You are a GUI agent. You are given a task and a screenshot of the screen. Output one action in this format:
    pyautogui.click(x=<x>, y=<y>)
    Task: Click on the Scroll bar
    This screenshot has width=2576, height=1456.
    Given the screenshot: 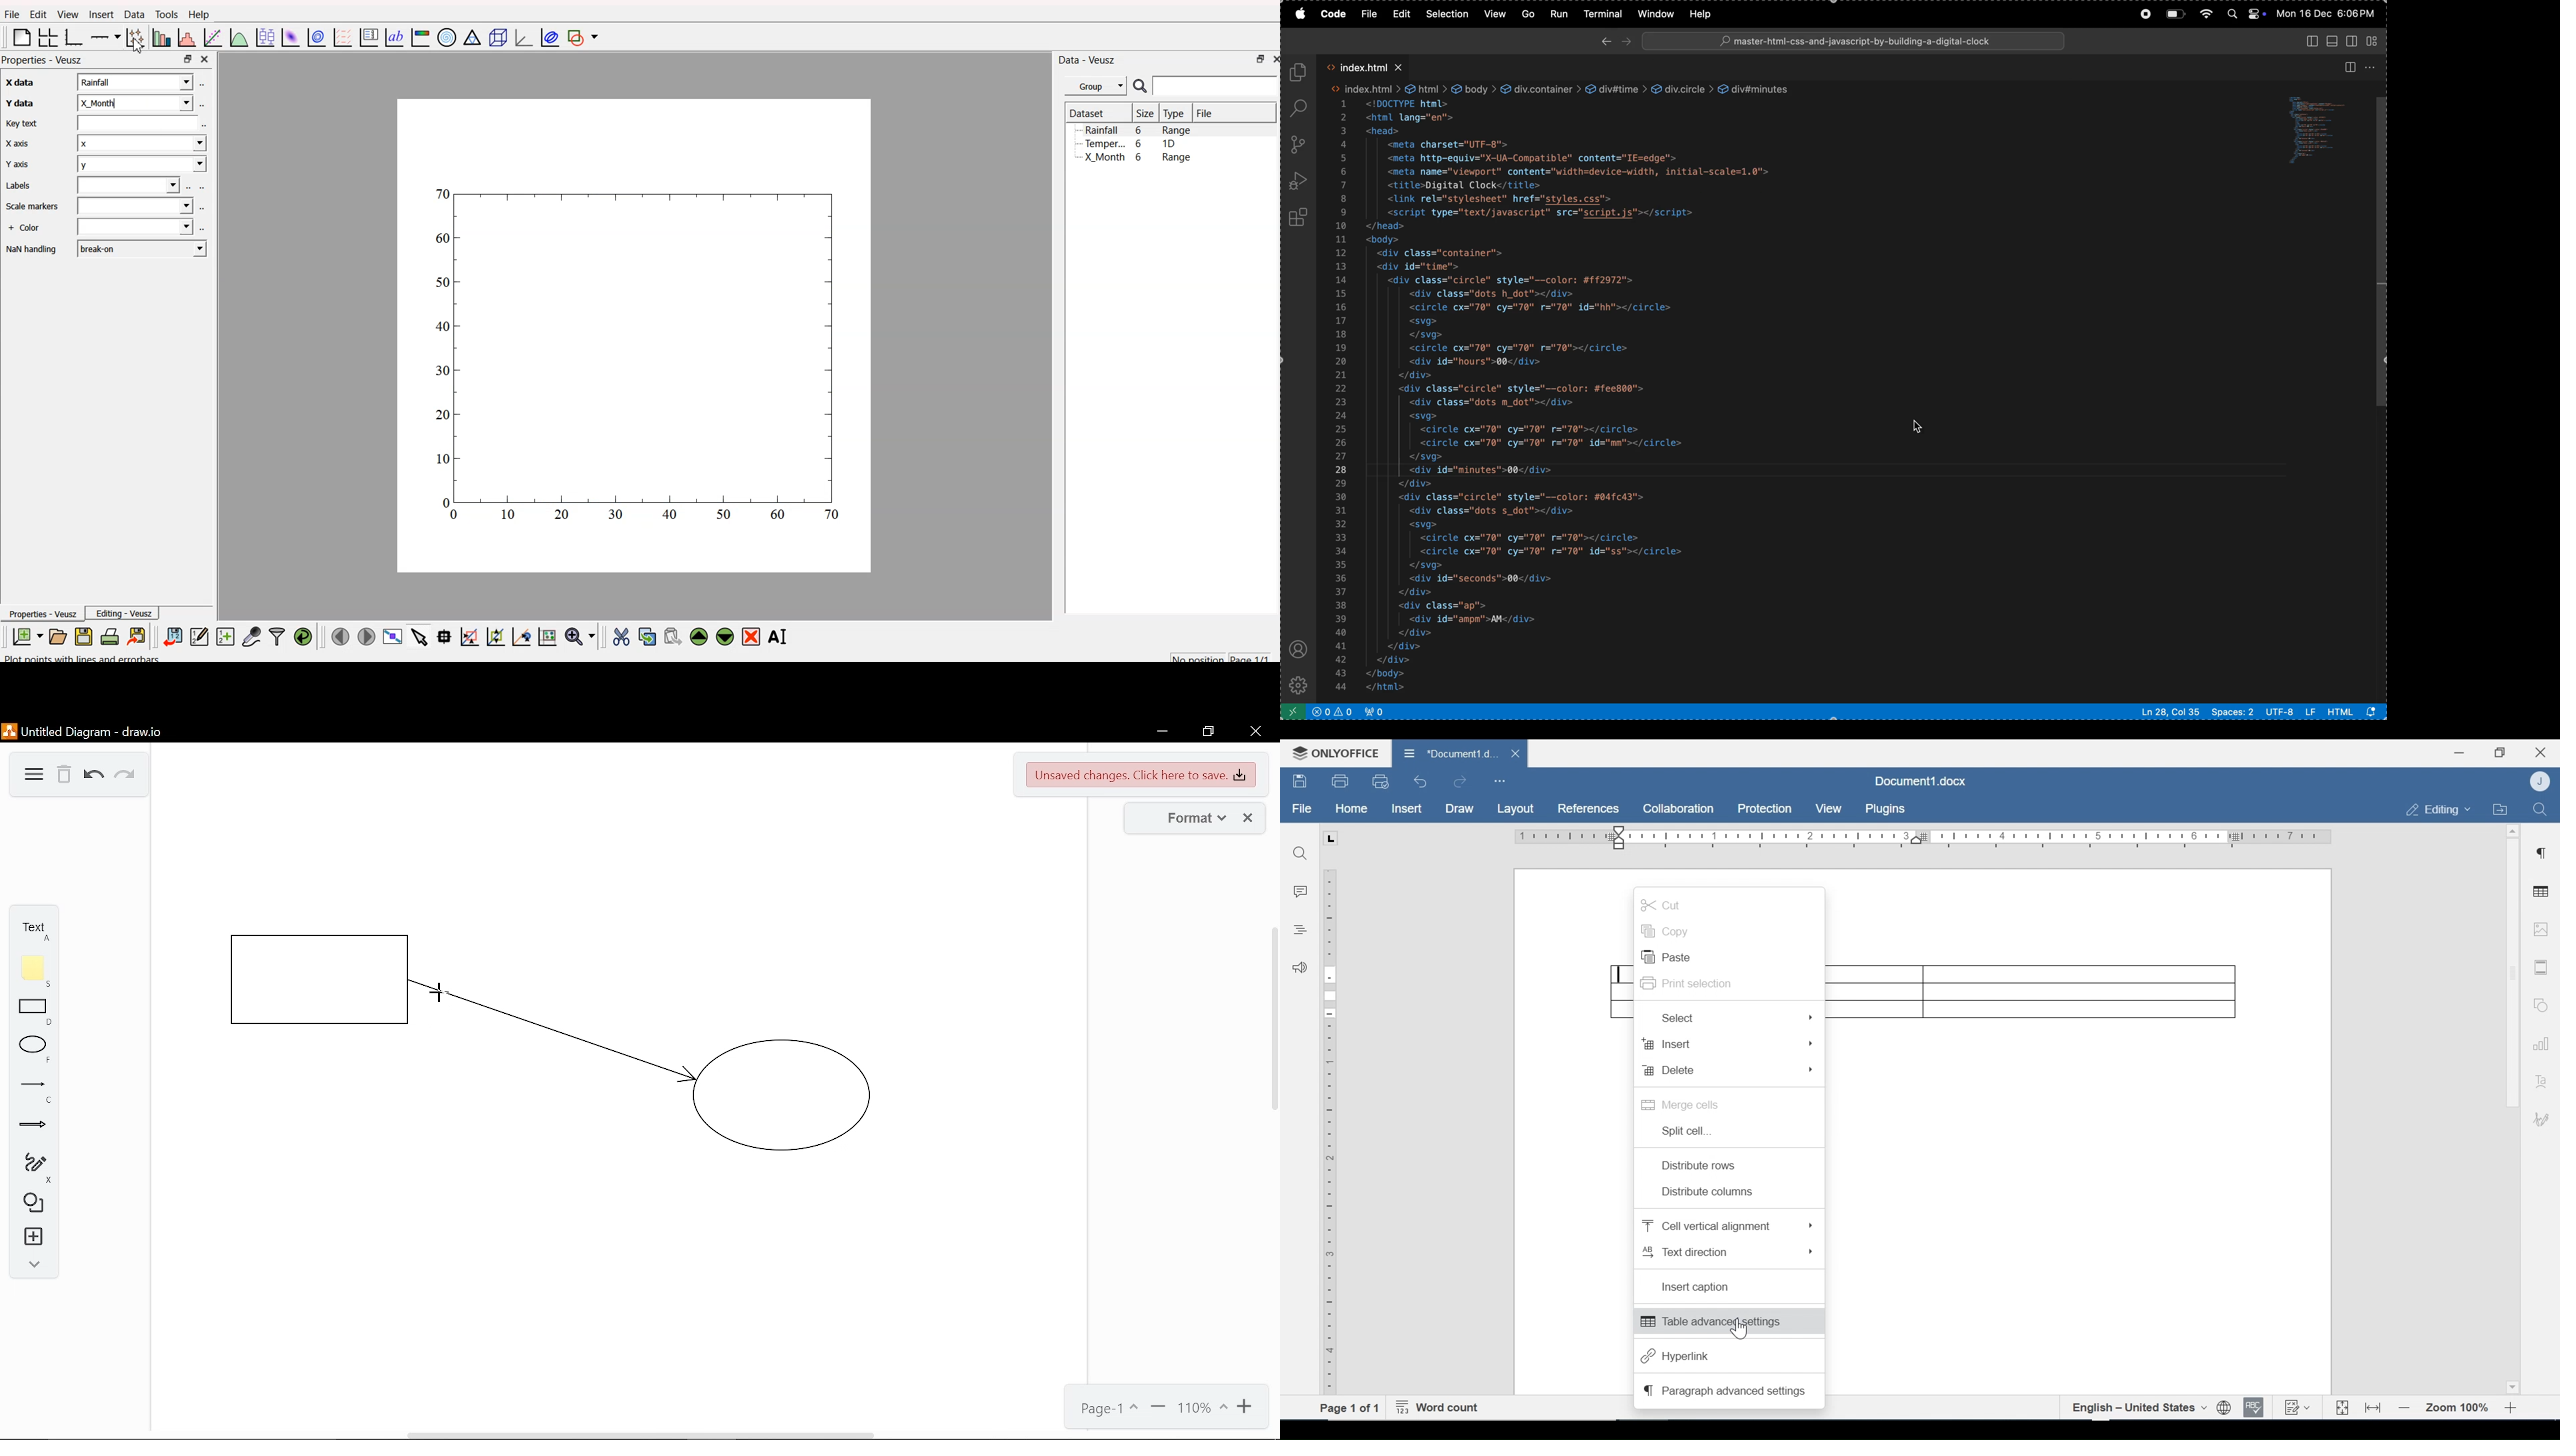 What is the action you would take?
    pyautogui.click(x=2511, y=973)
    